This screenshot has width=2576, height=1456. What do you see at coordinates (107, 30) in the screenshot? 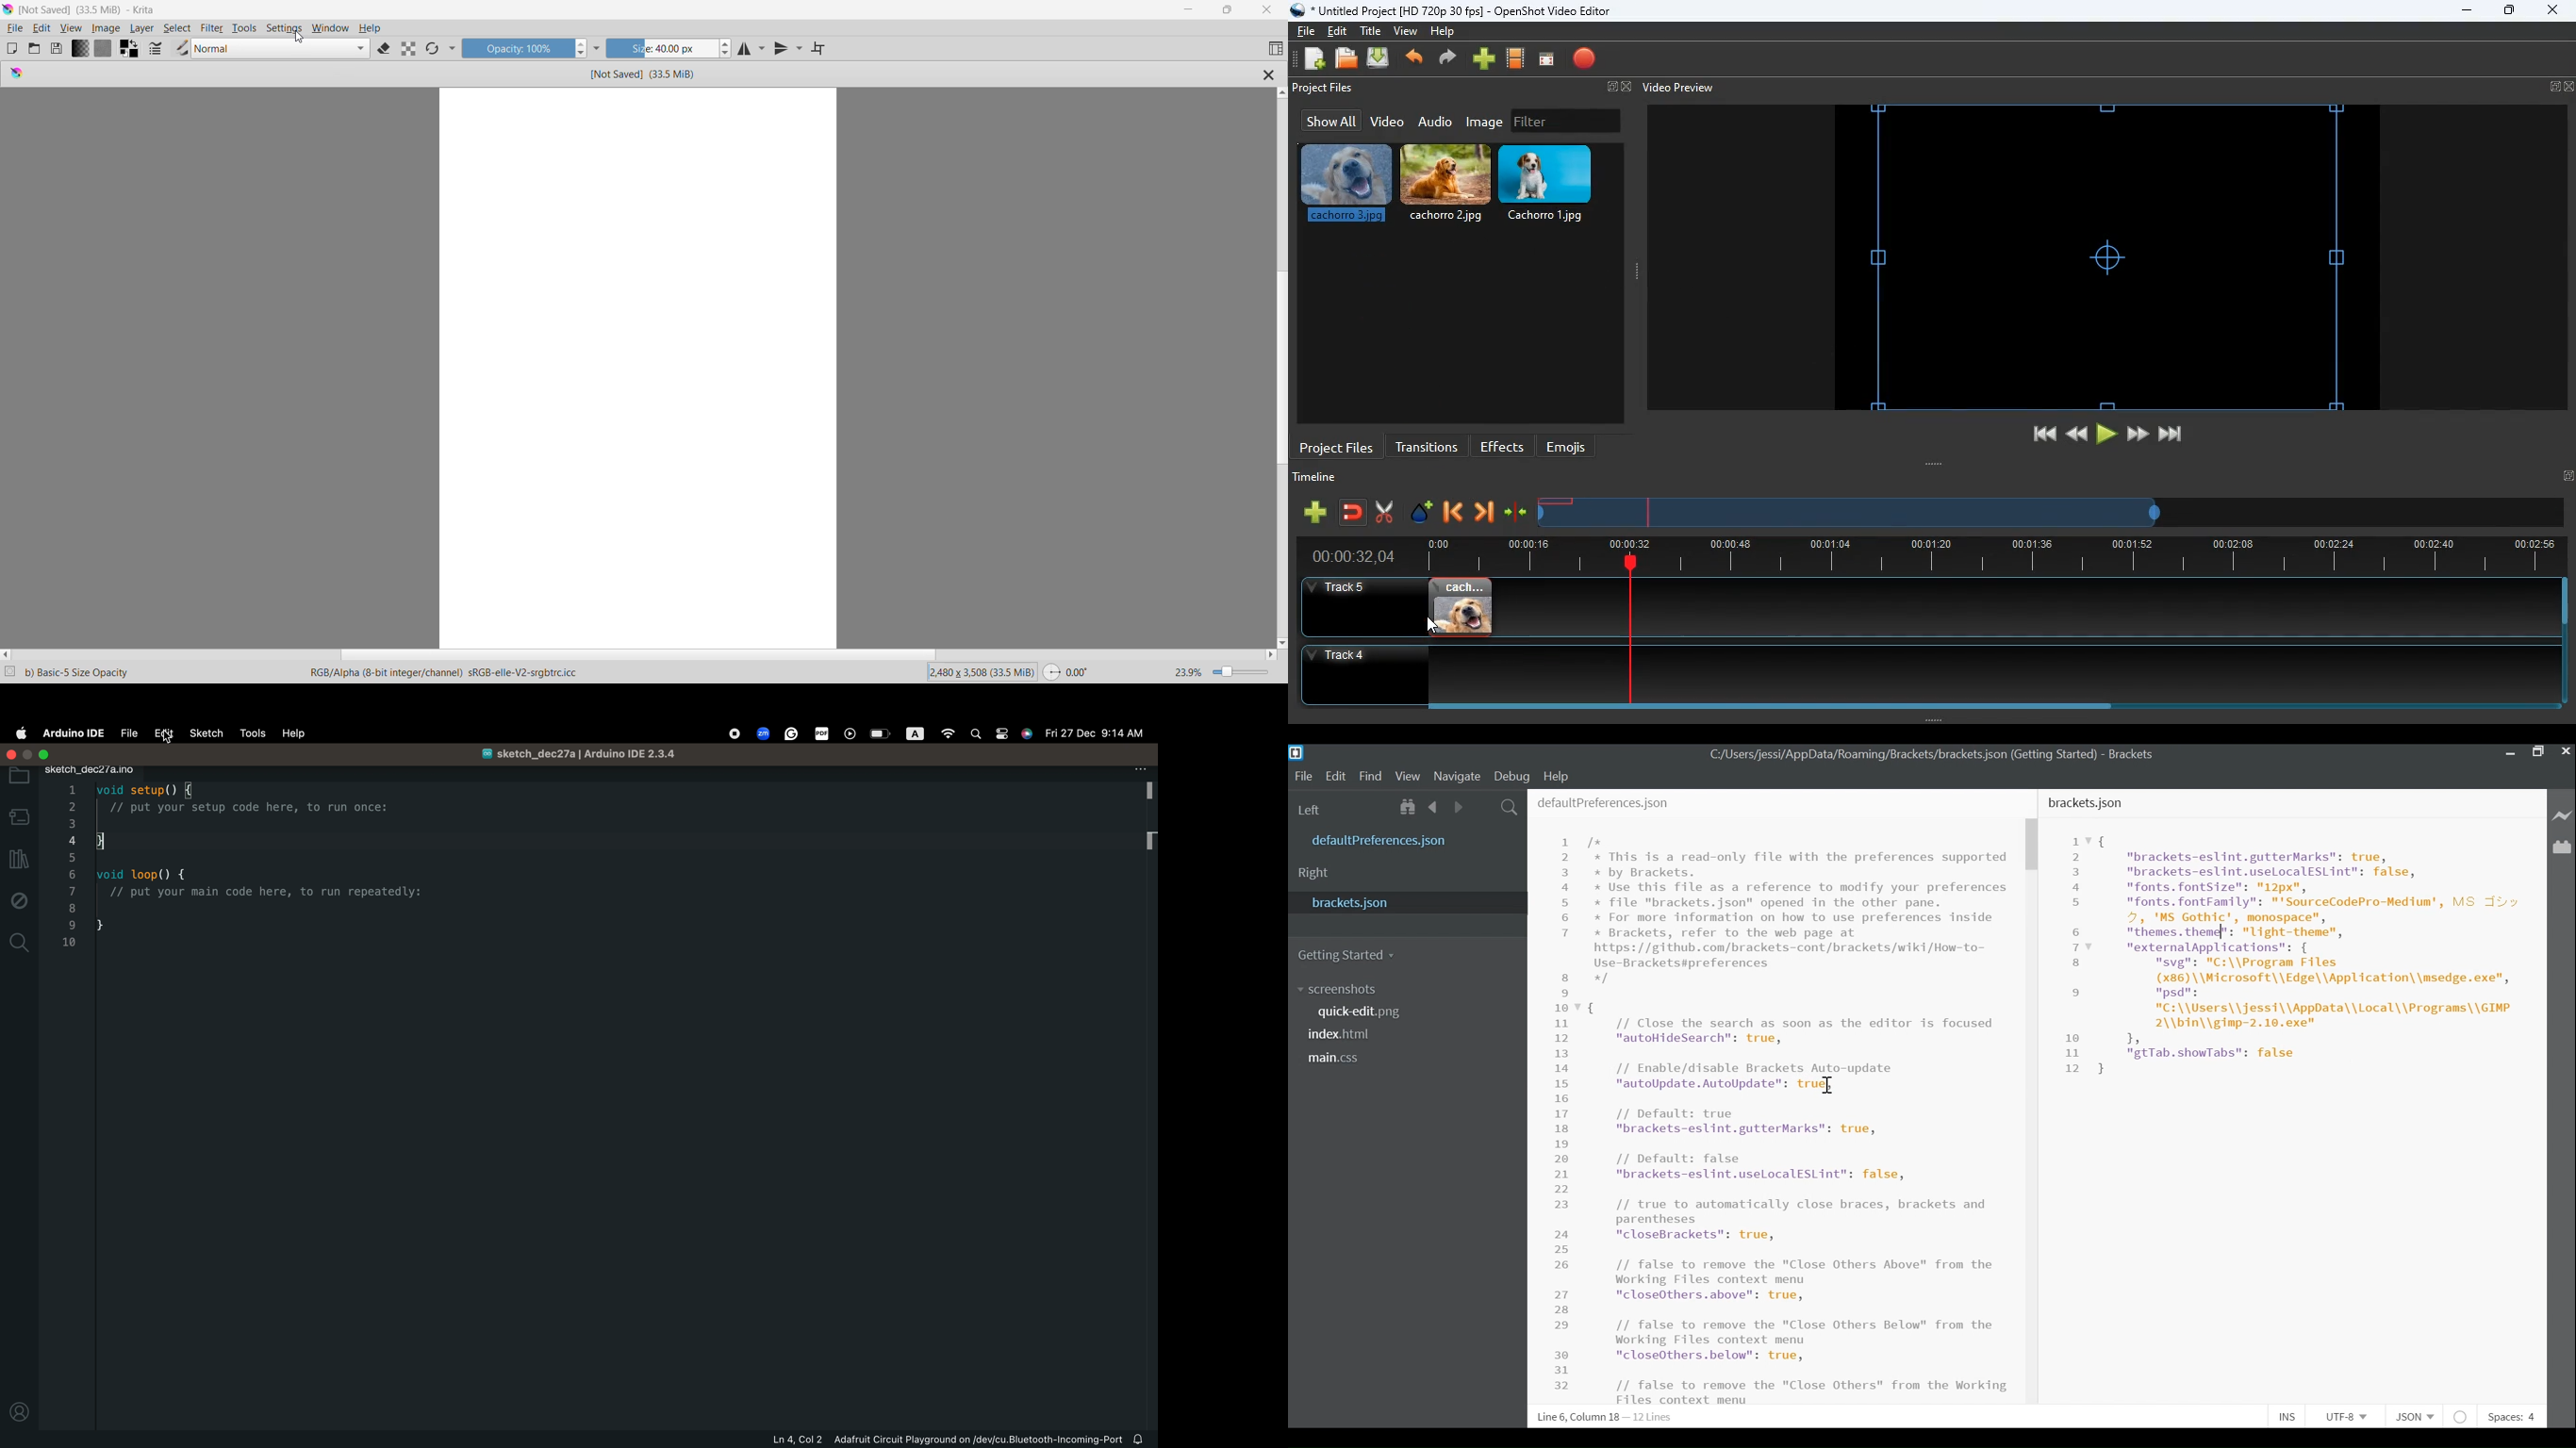
I see `Image` at bounding box center [107, 30].